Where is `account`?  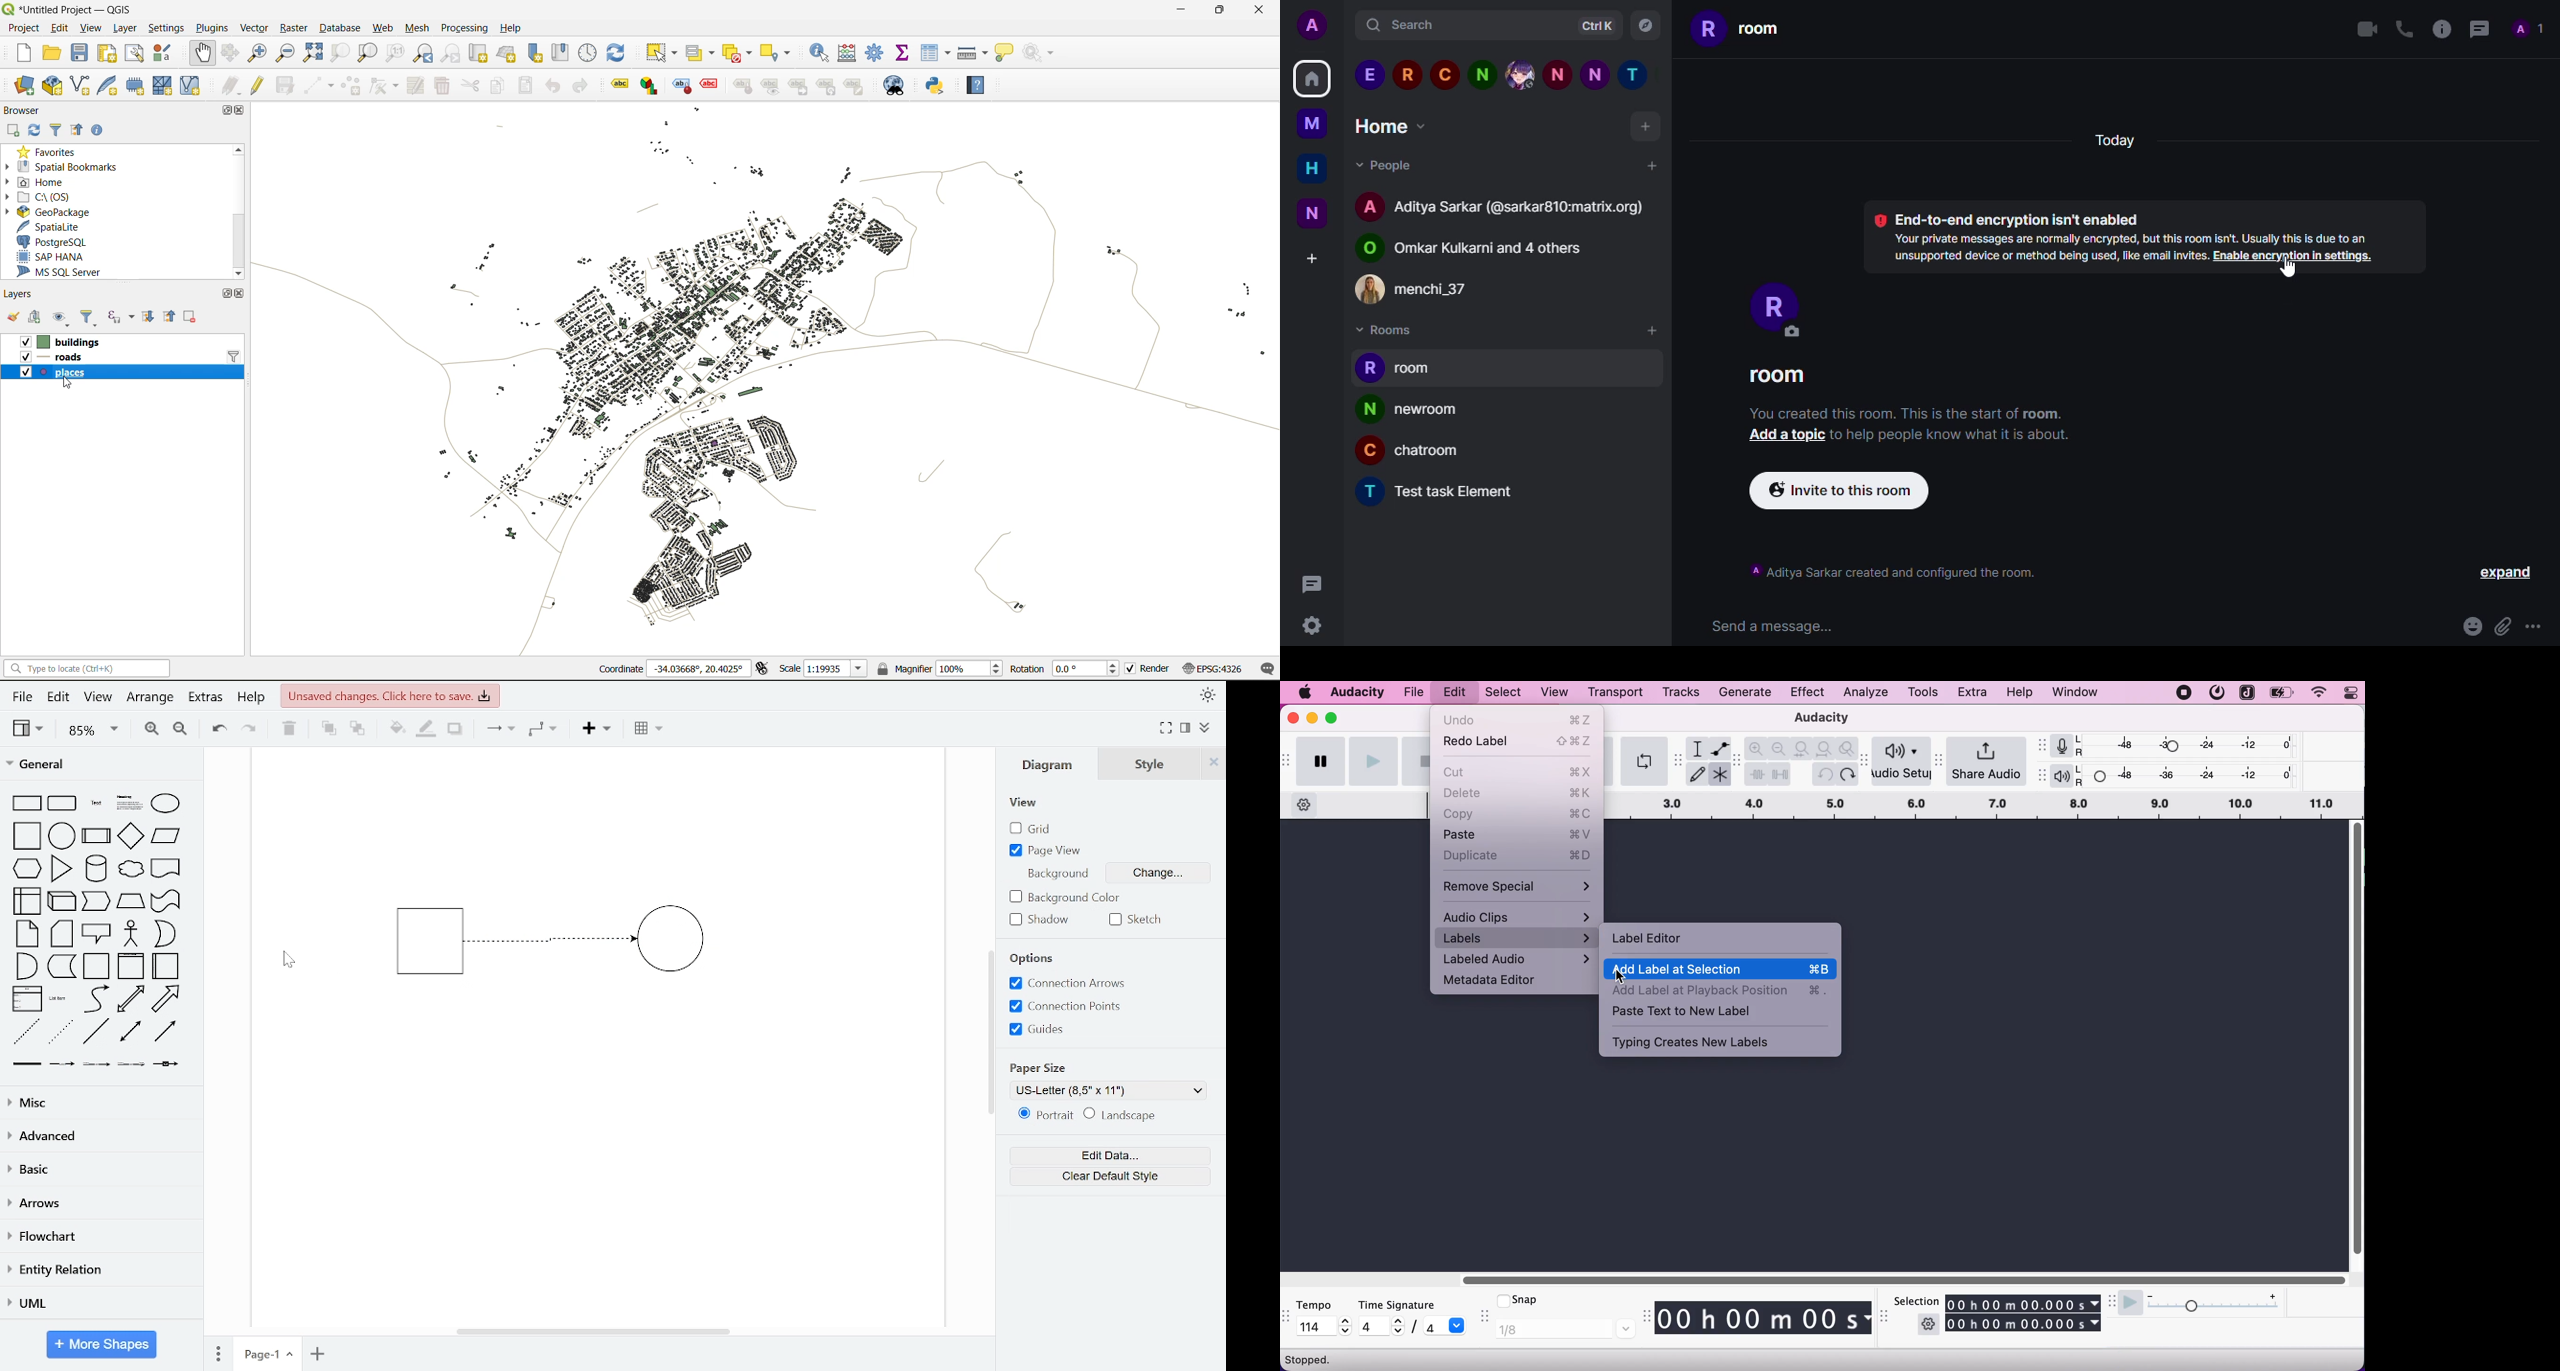 account is located at coordinates (1502, 204).